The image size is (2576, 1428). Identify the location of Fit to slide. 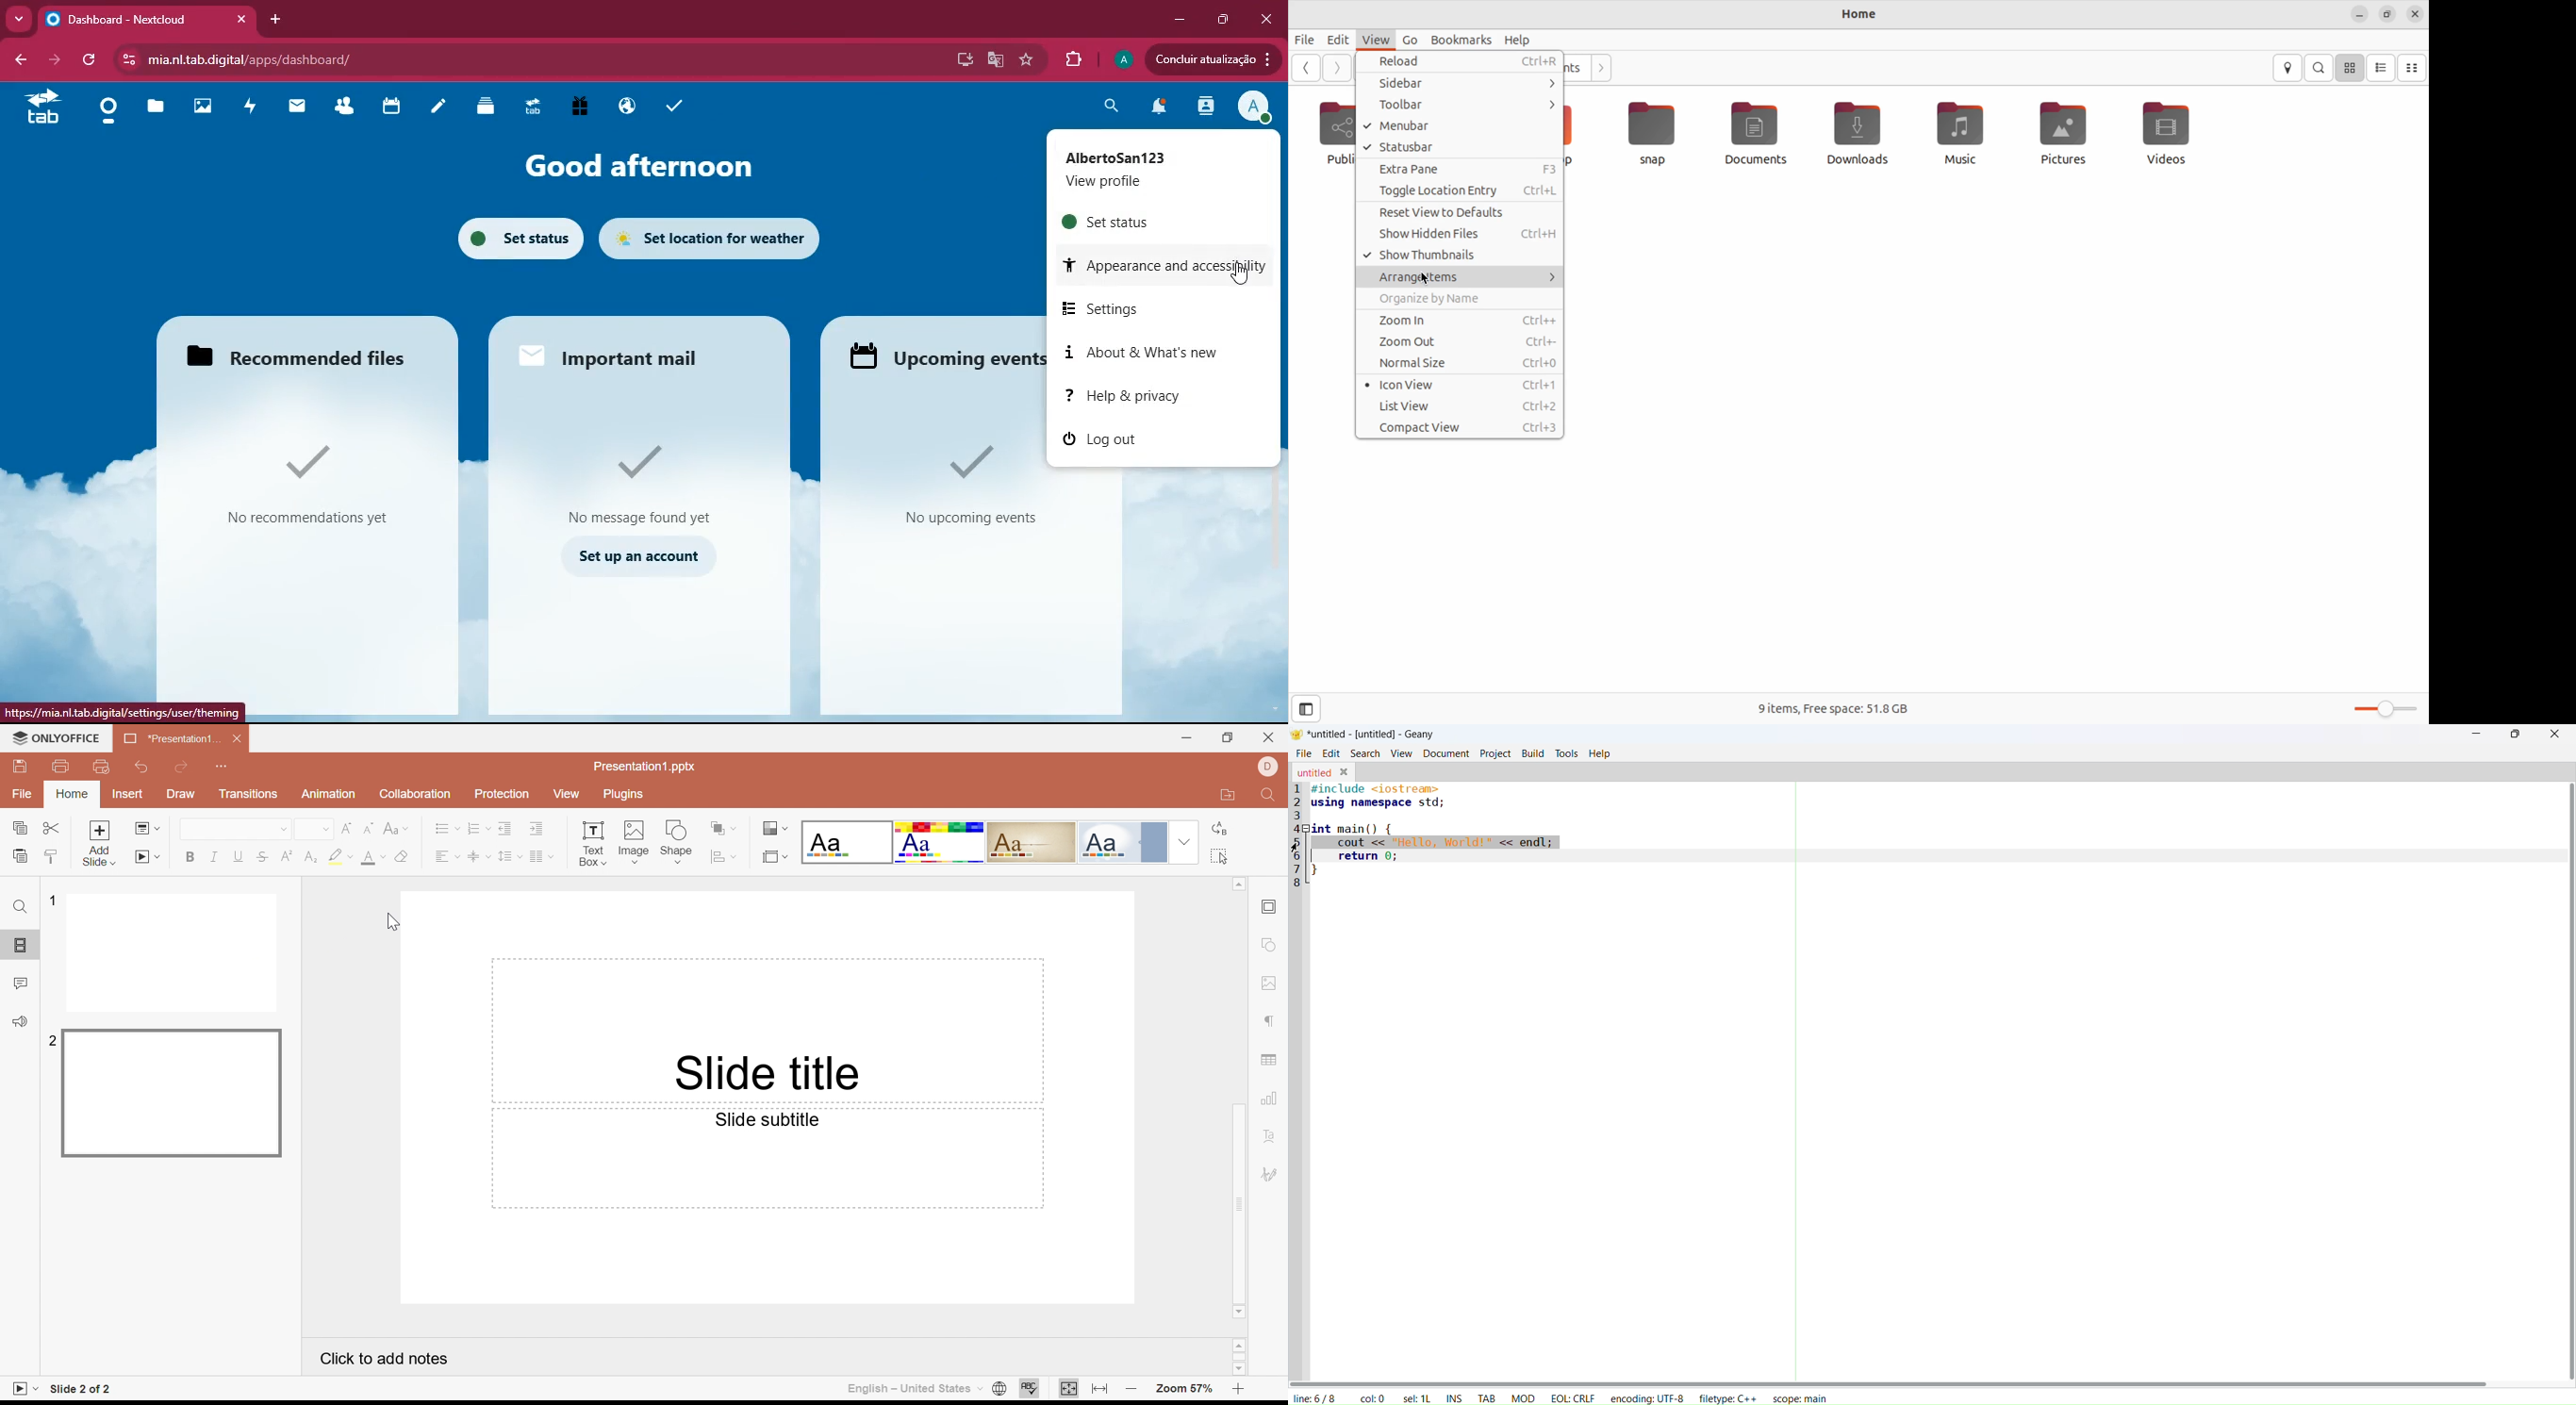
(1101, 1392).